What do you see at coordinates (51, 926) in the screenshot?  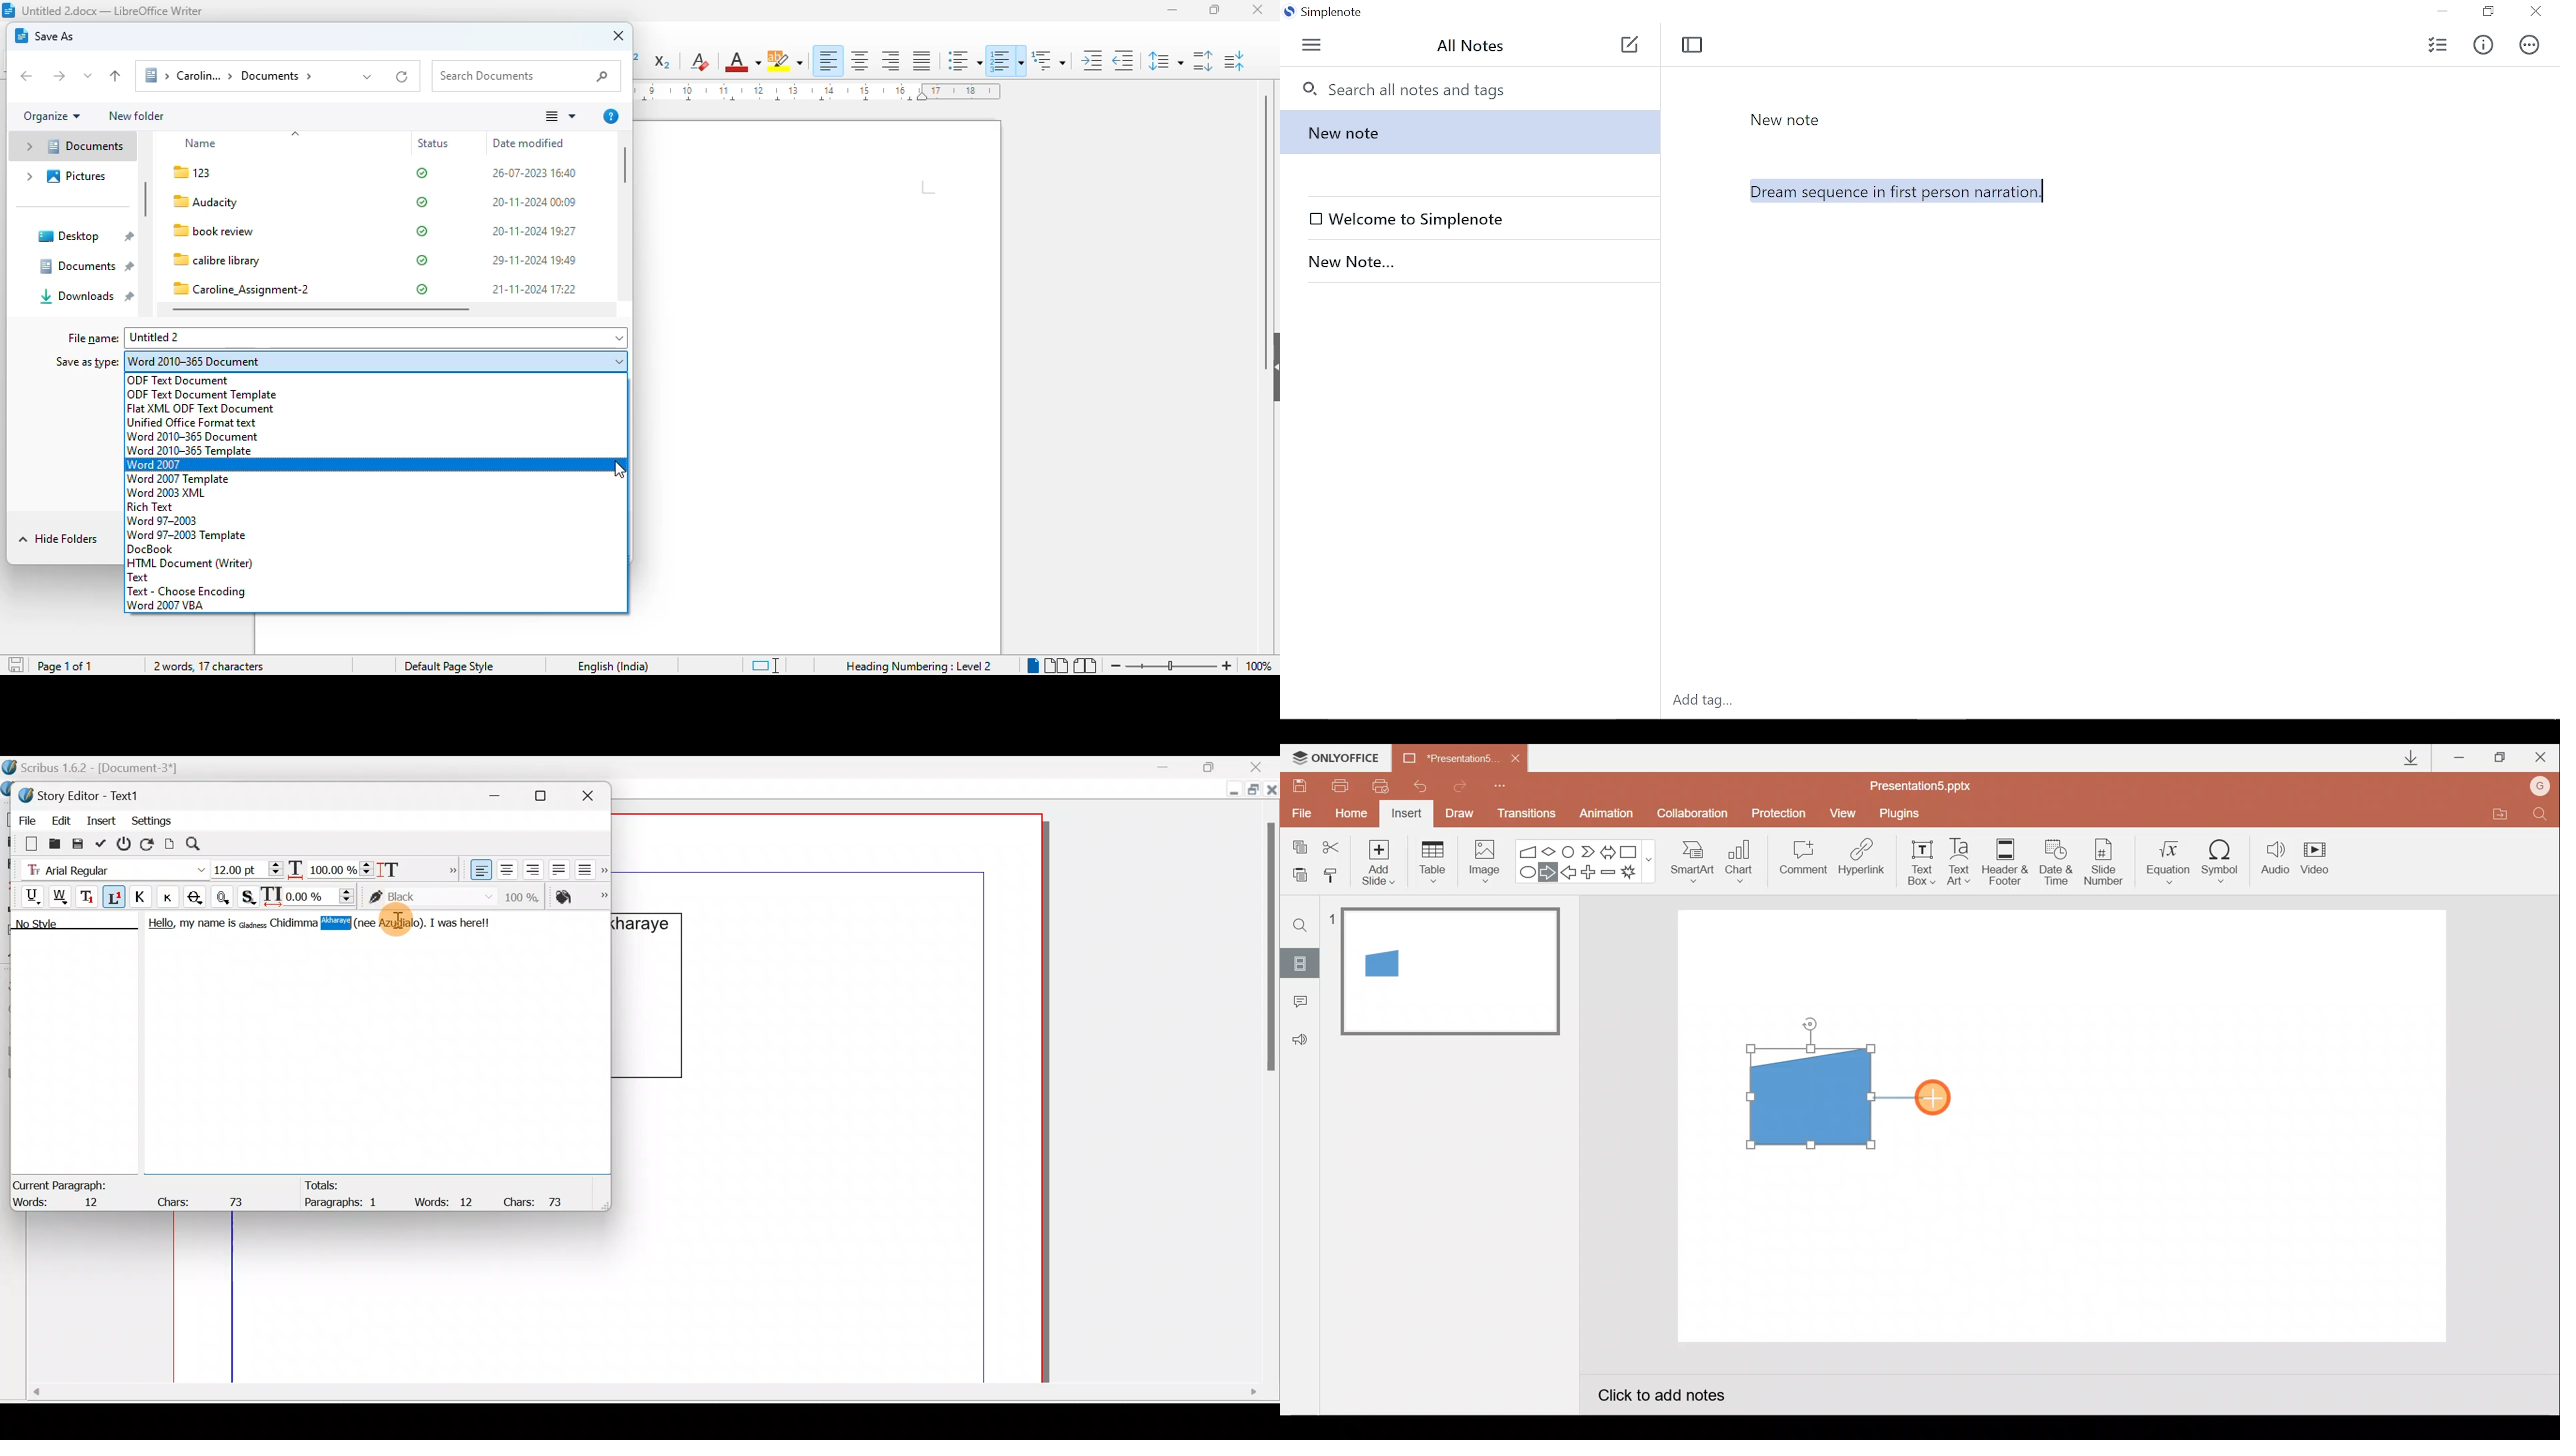 I see `No style` at bounding box center [51, 926].